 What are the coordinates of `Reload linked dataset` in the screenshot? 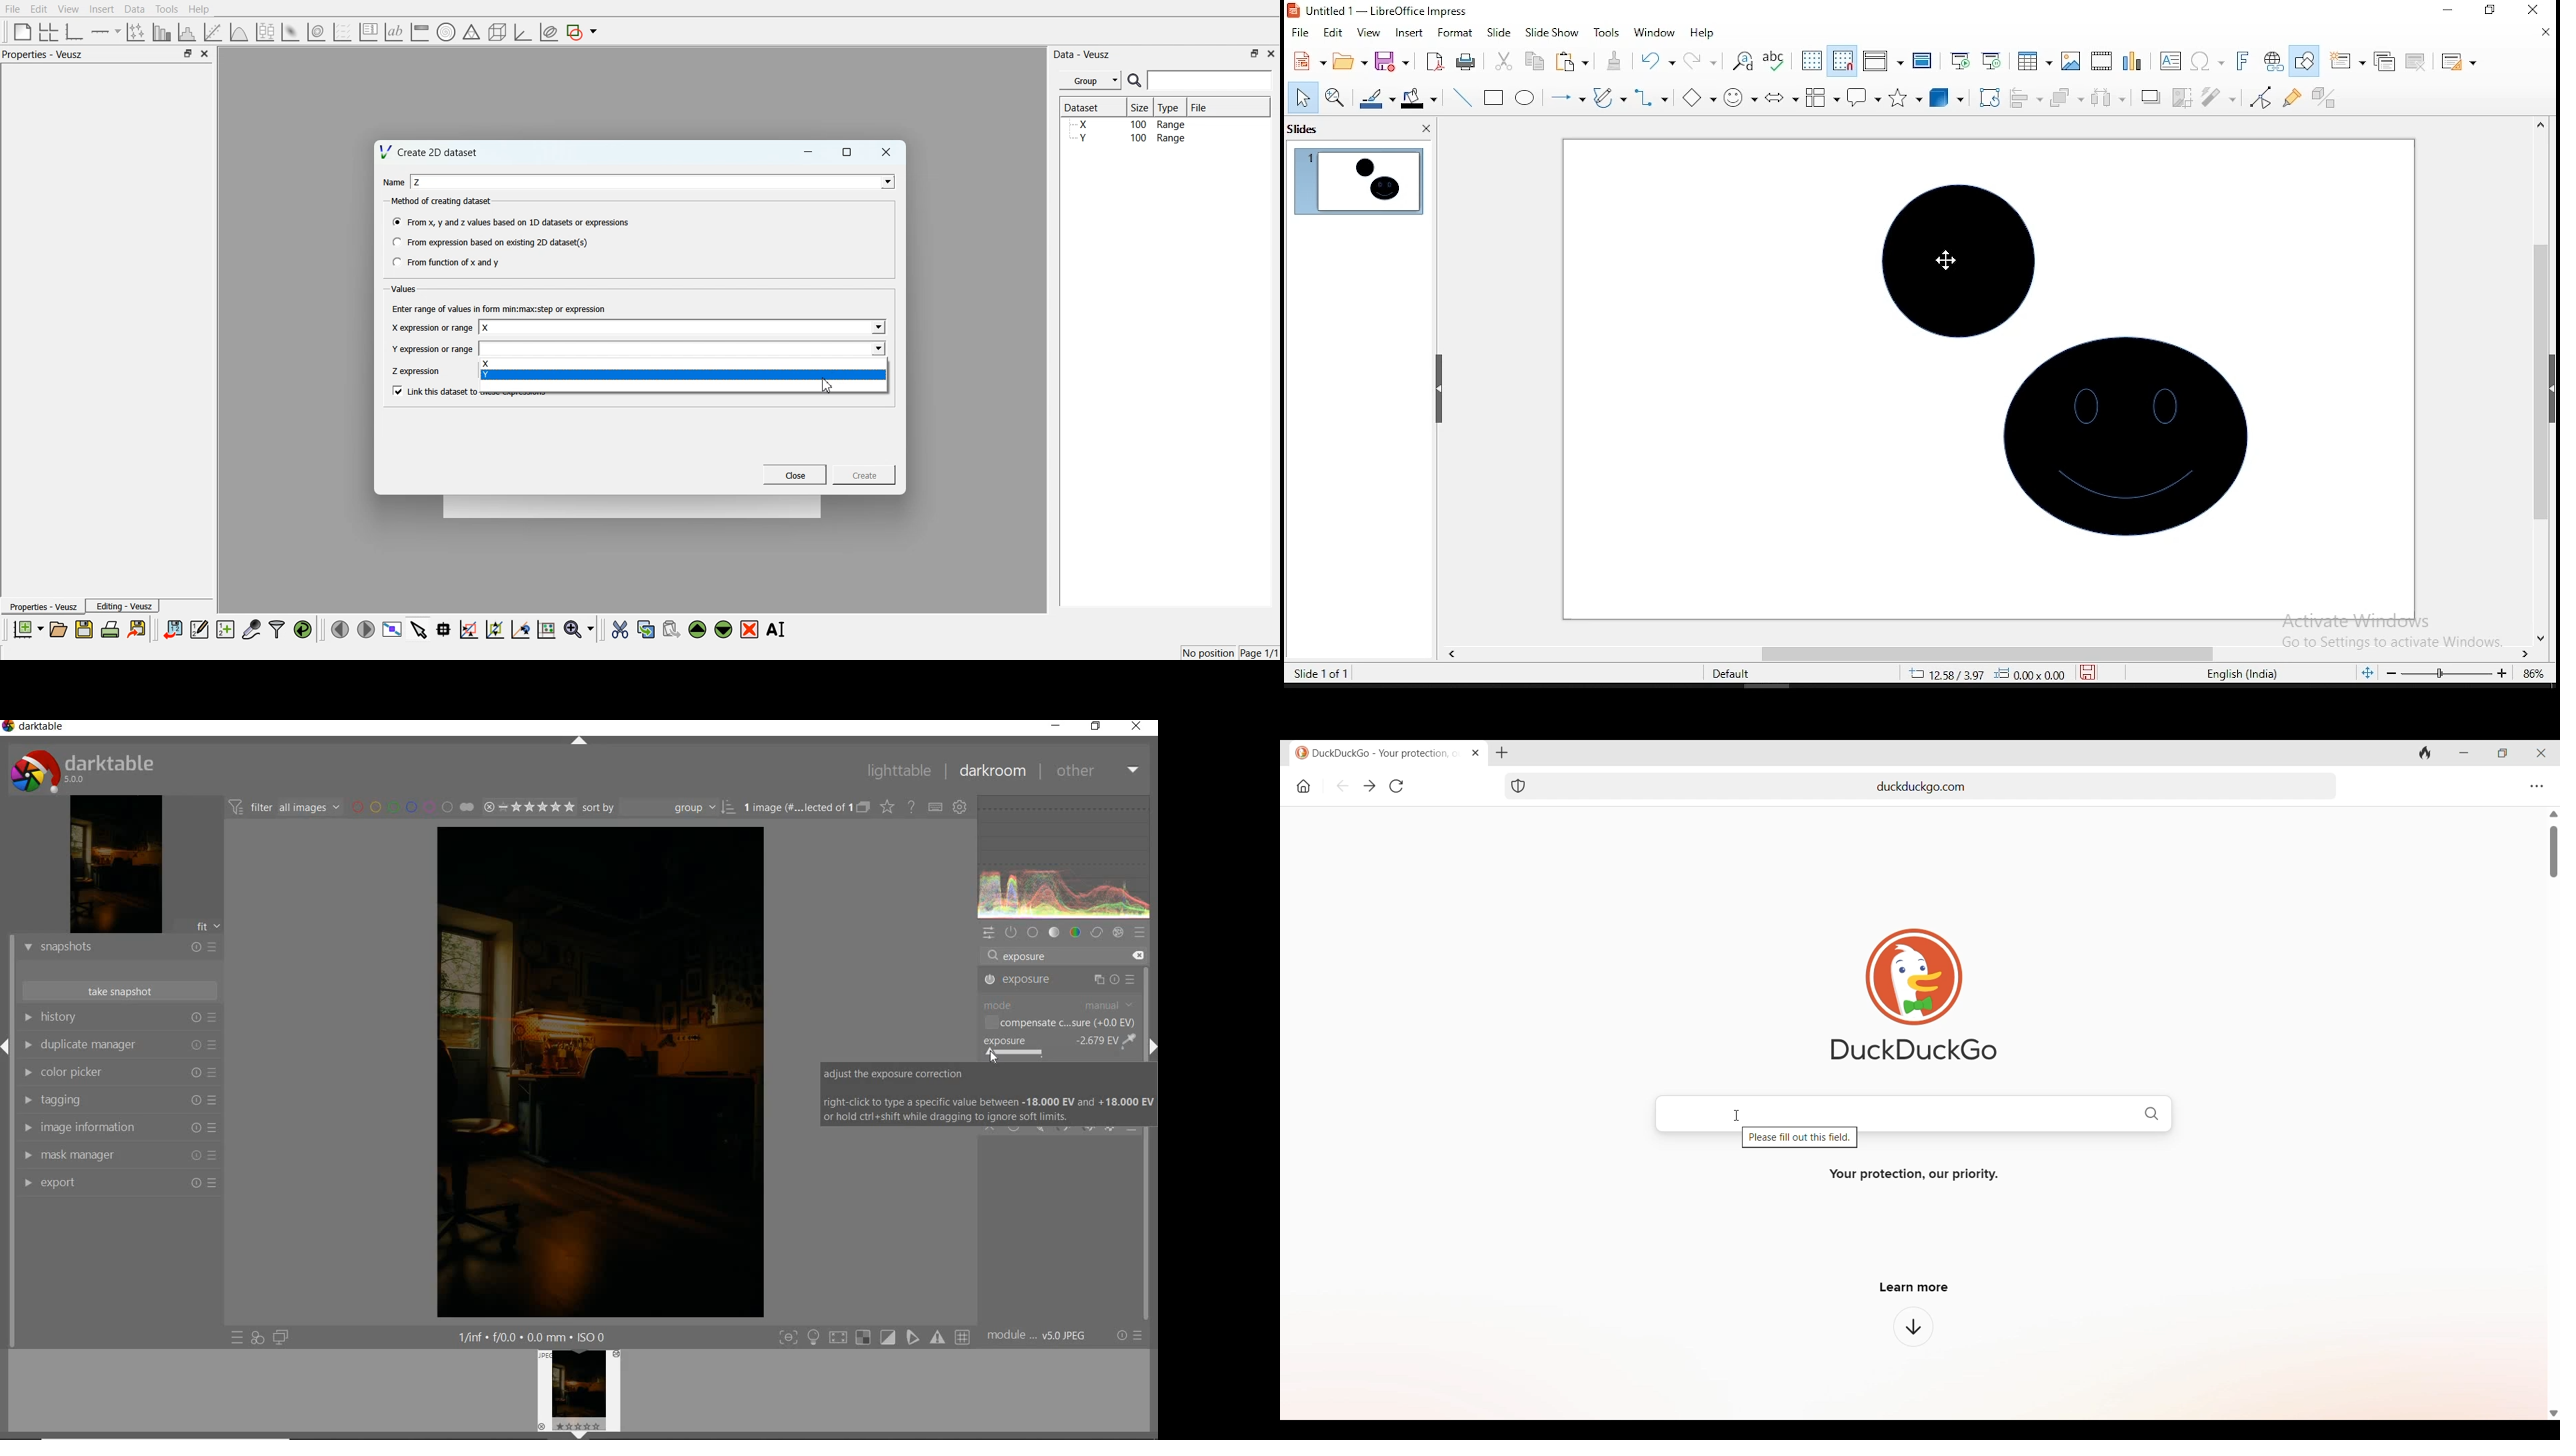 It's located at (303, 629).